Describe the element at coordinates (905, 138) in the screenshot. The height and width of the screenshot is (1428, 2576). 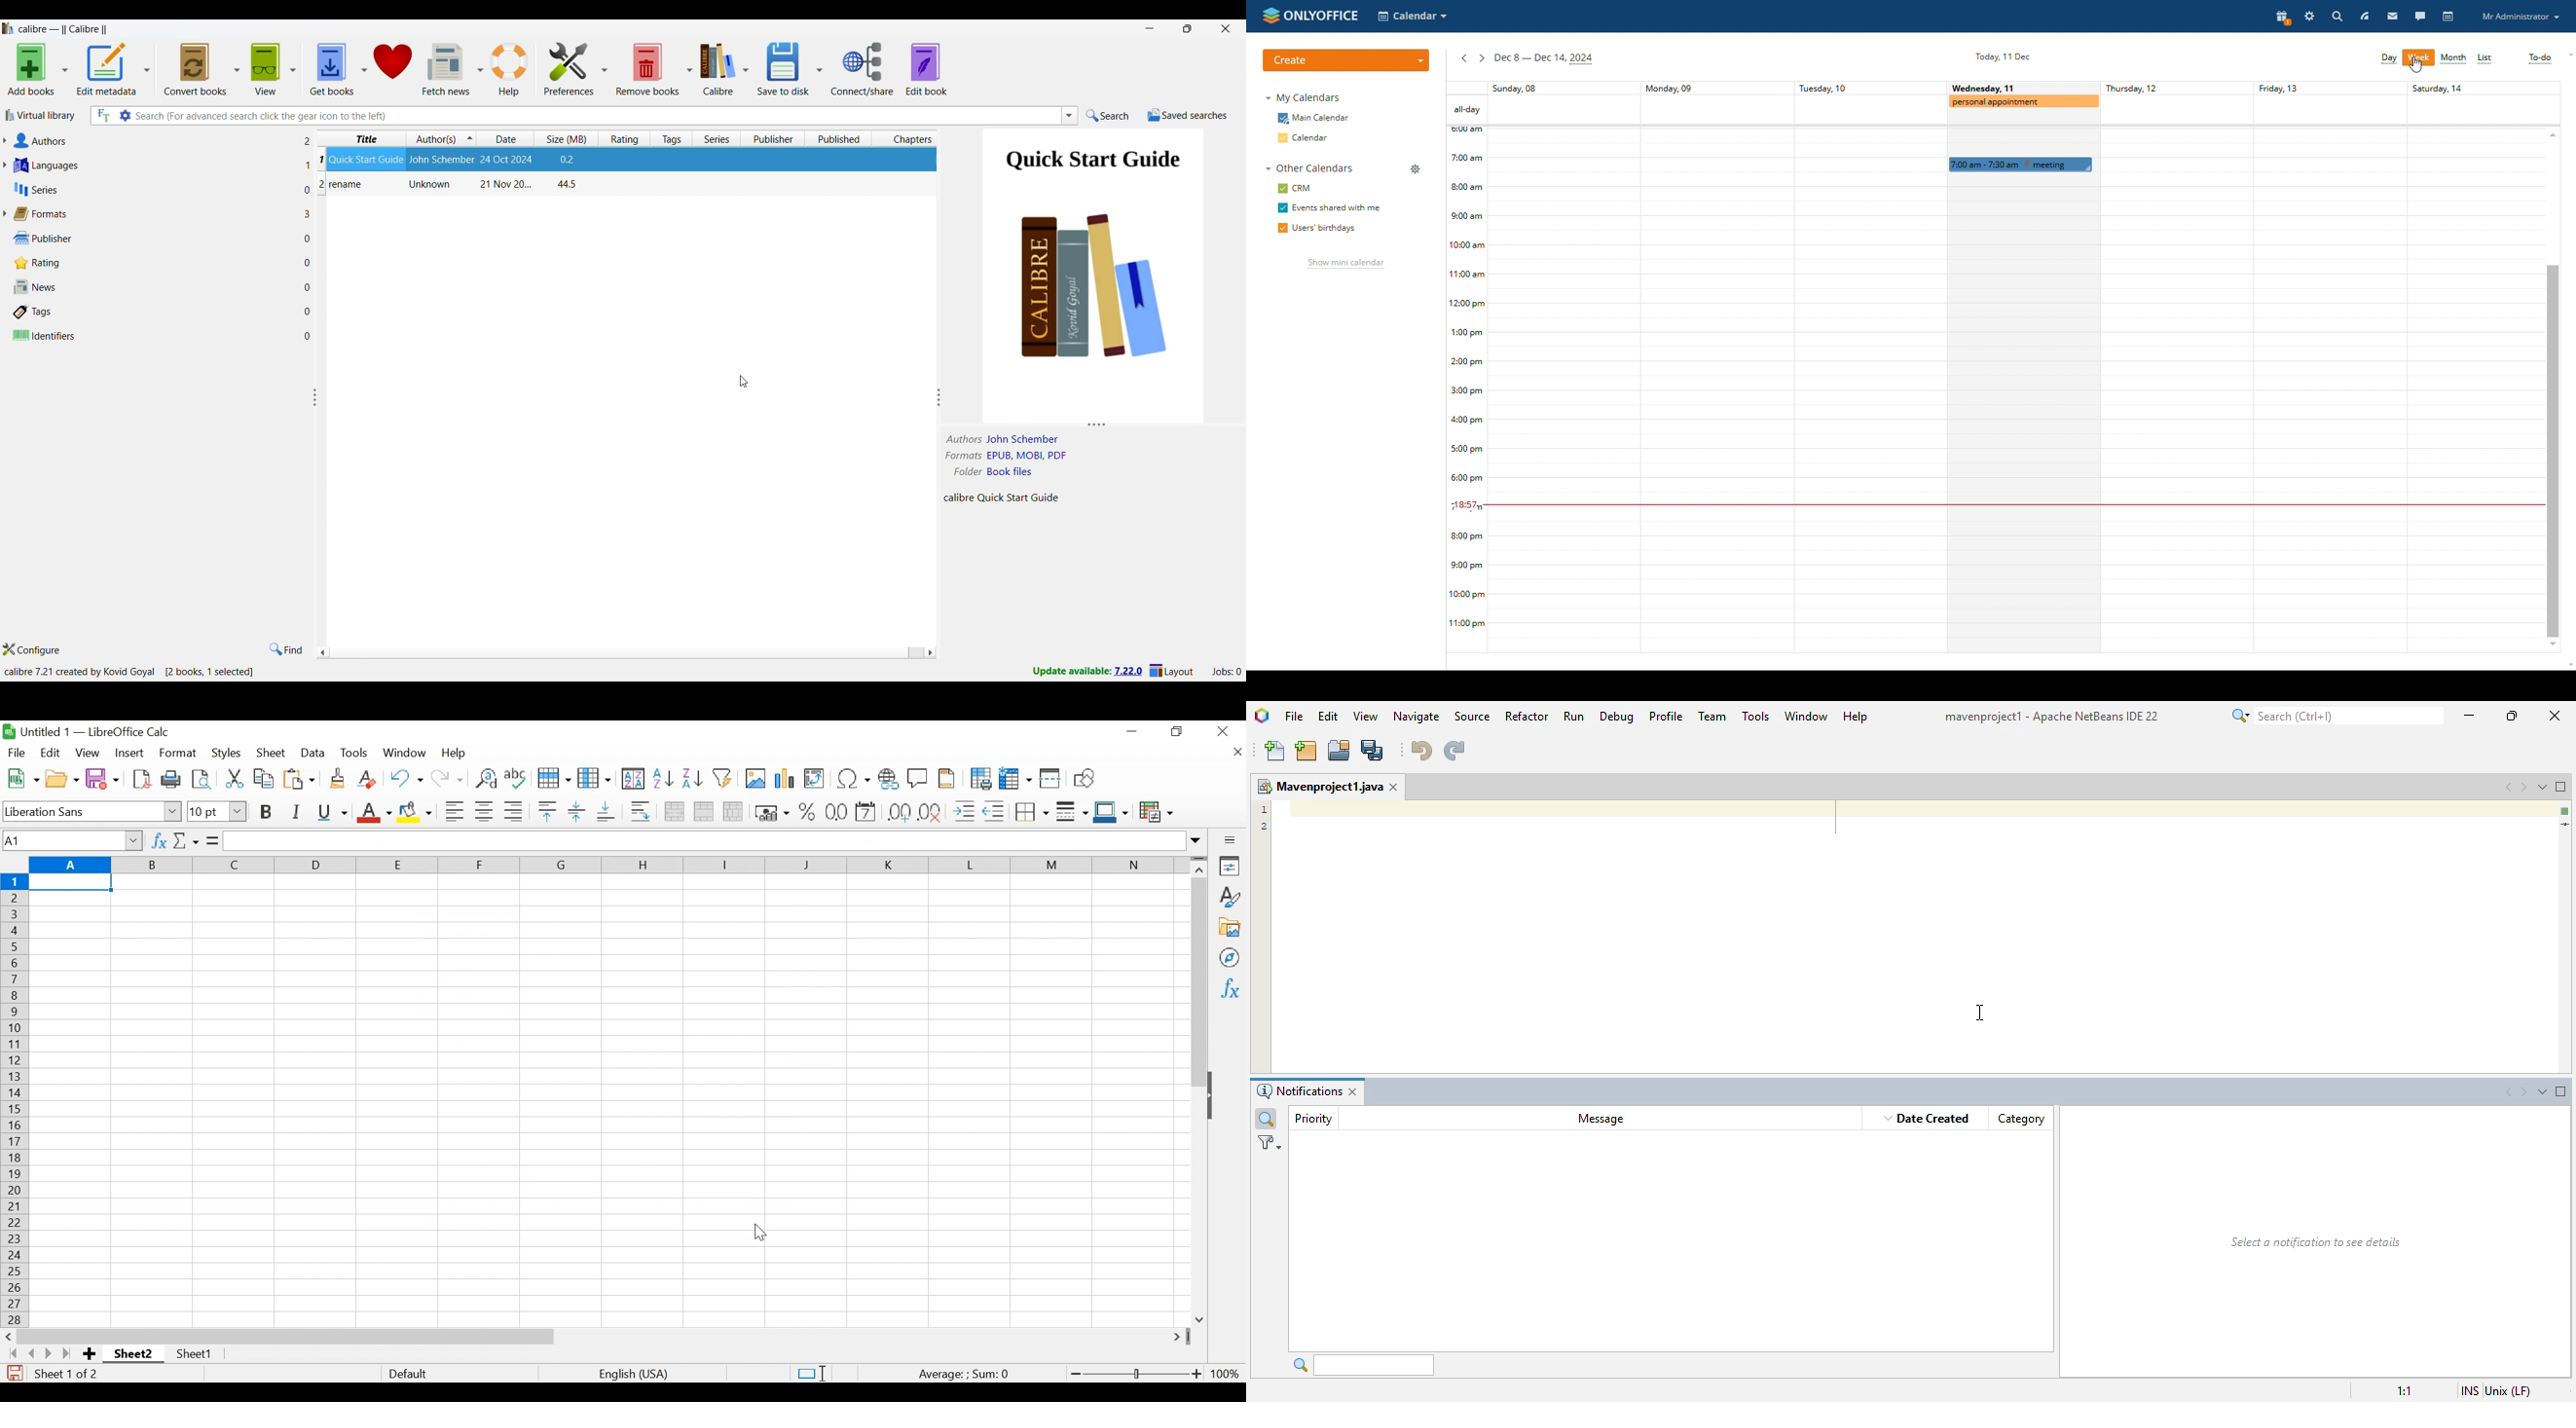
I see `Custom column called Chapters added to library` at that location.